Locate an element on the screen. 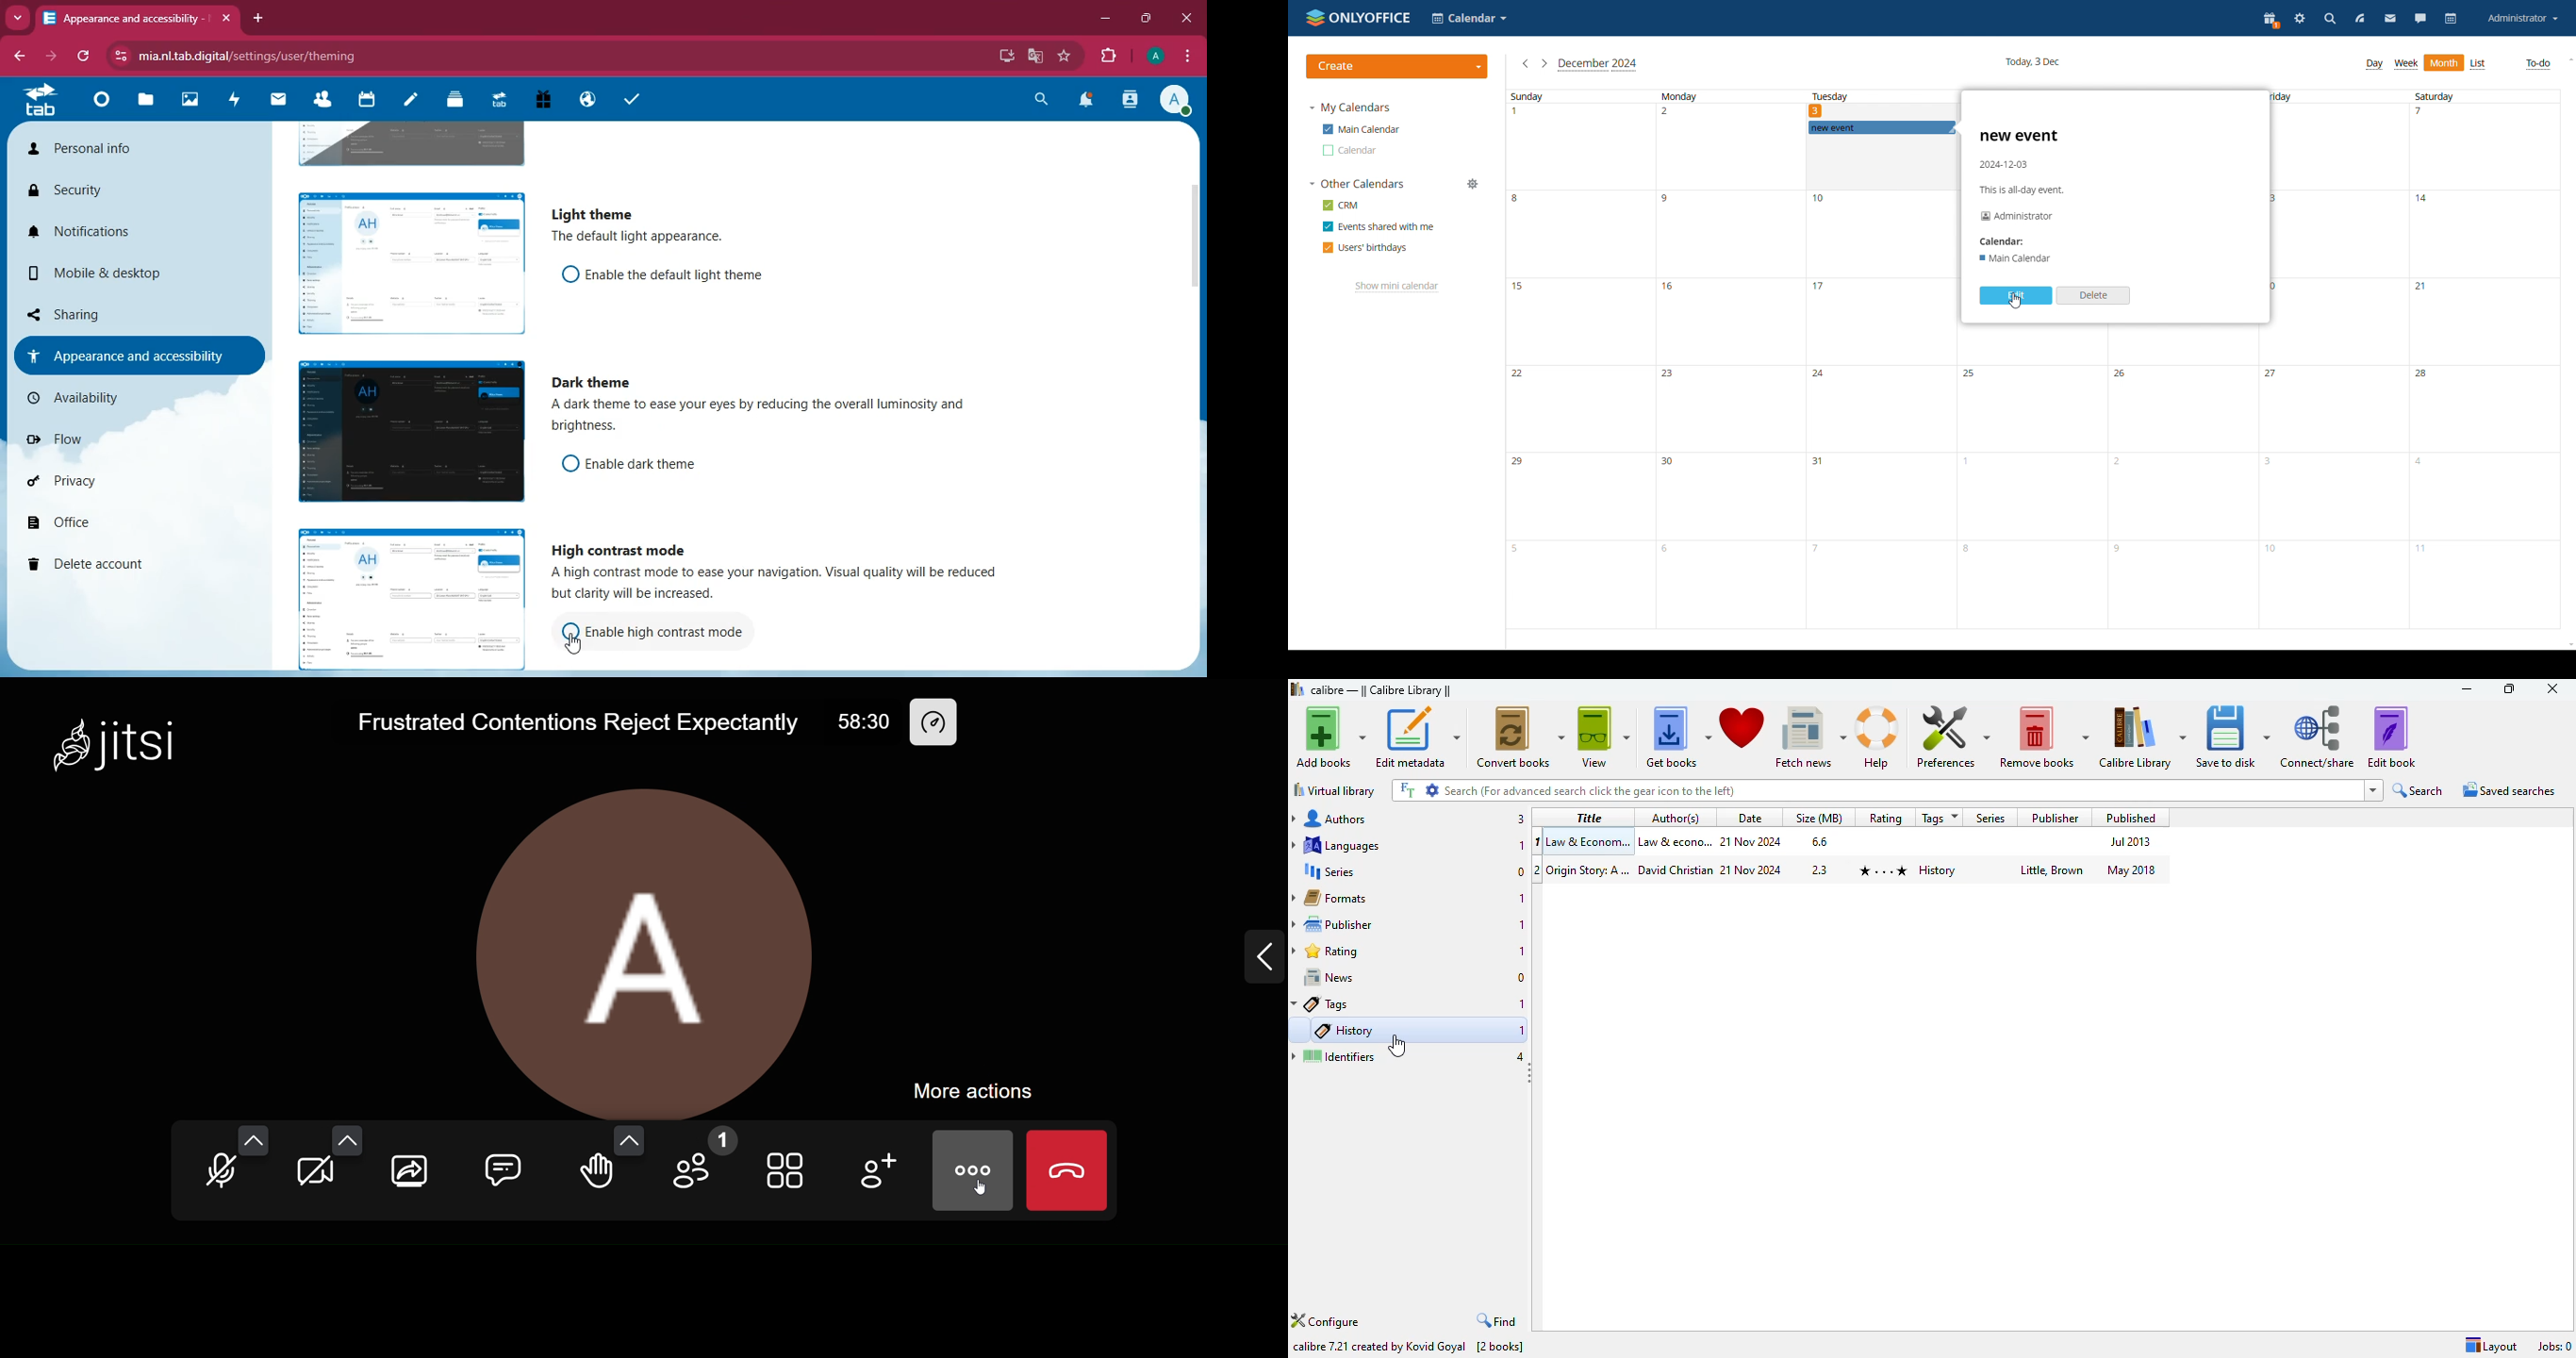  images is located at coordinates (187, 101).